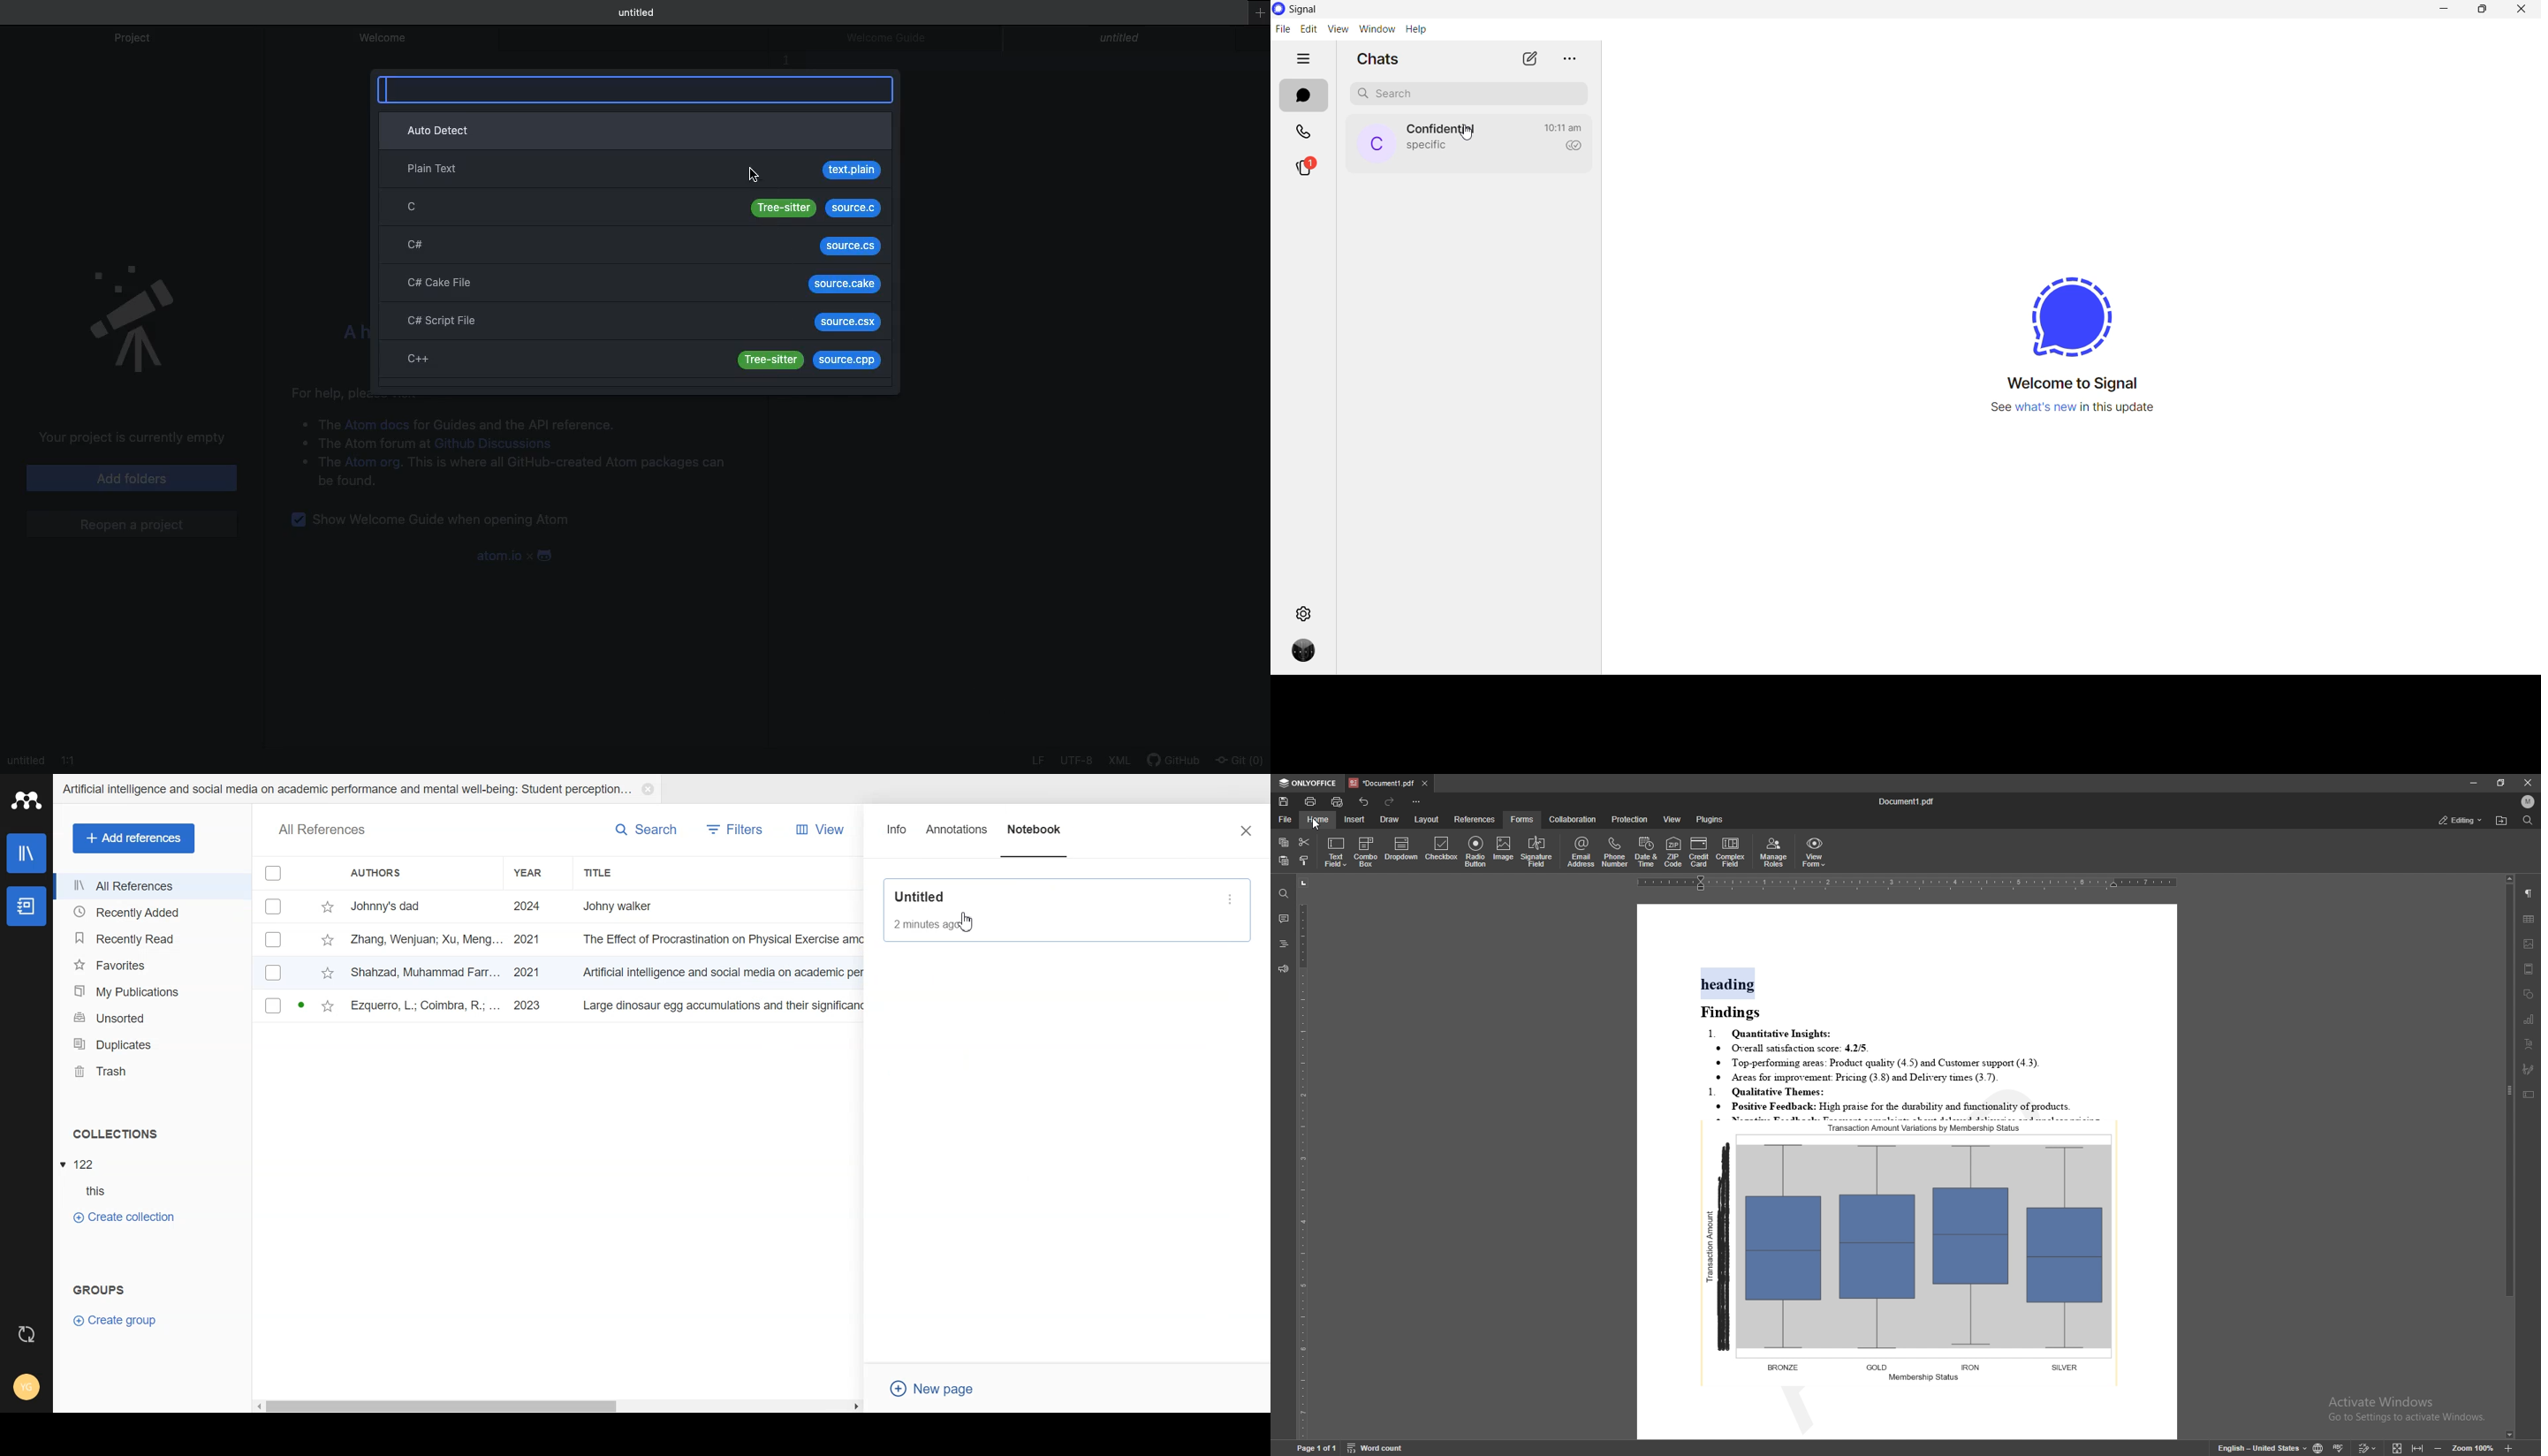 This screenshot has width=2548, height=1456. What do you see at coordinates (328, 908) in the screenshot?
I see `star` at bounding box center [328, 908].